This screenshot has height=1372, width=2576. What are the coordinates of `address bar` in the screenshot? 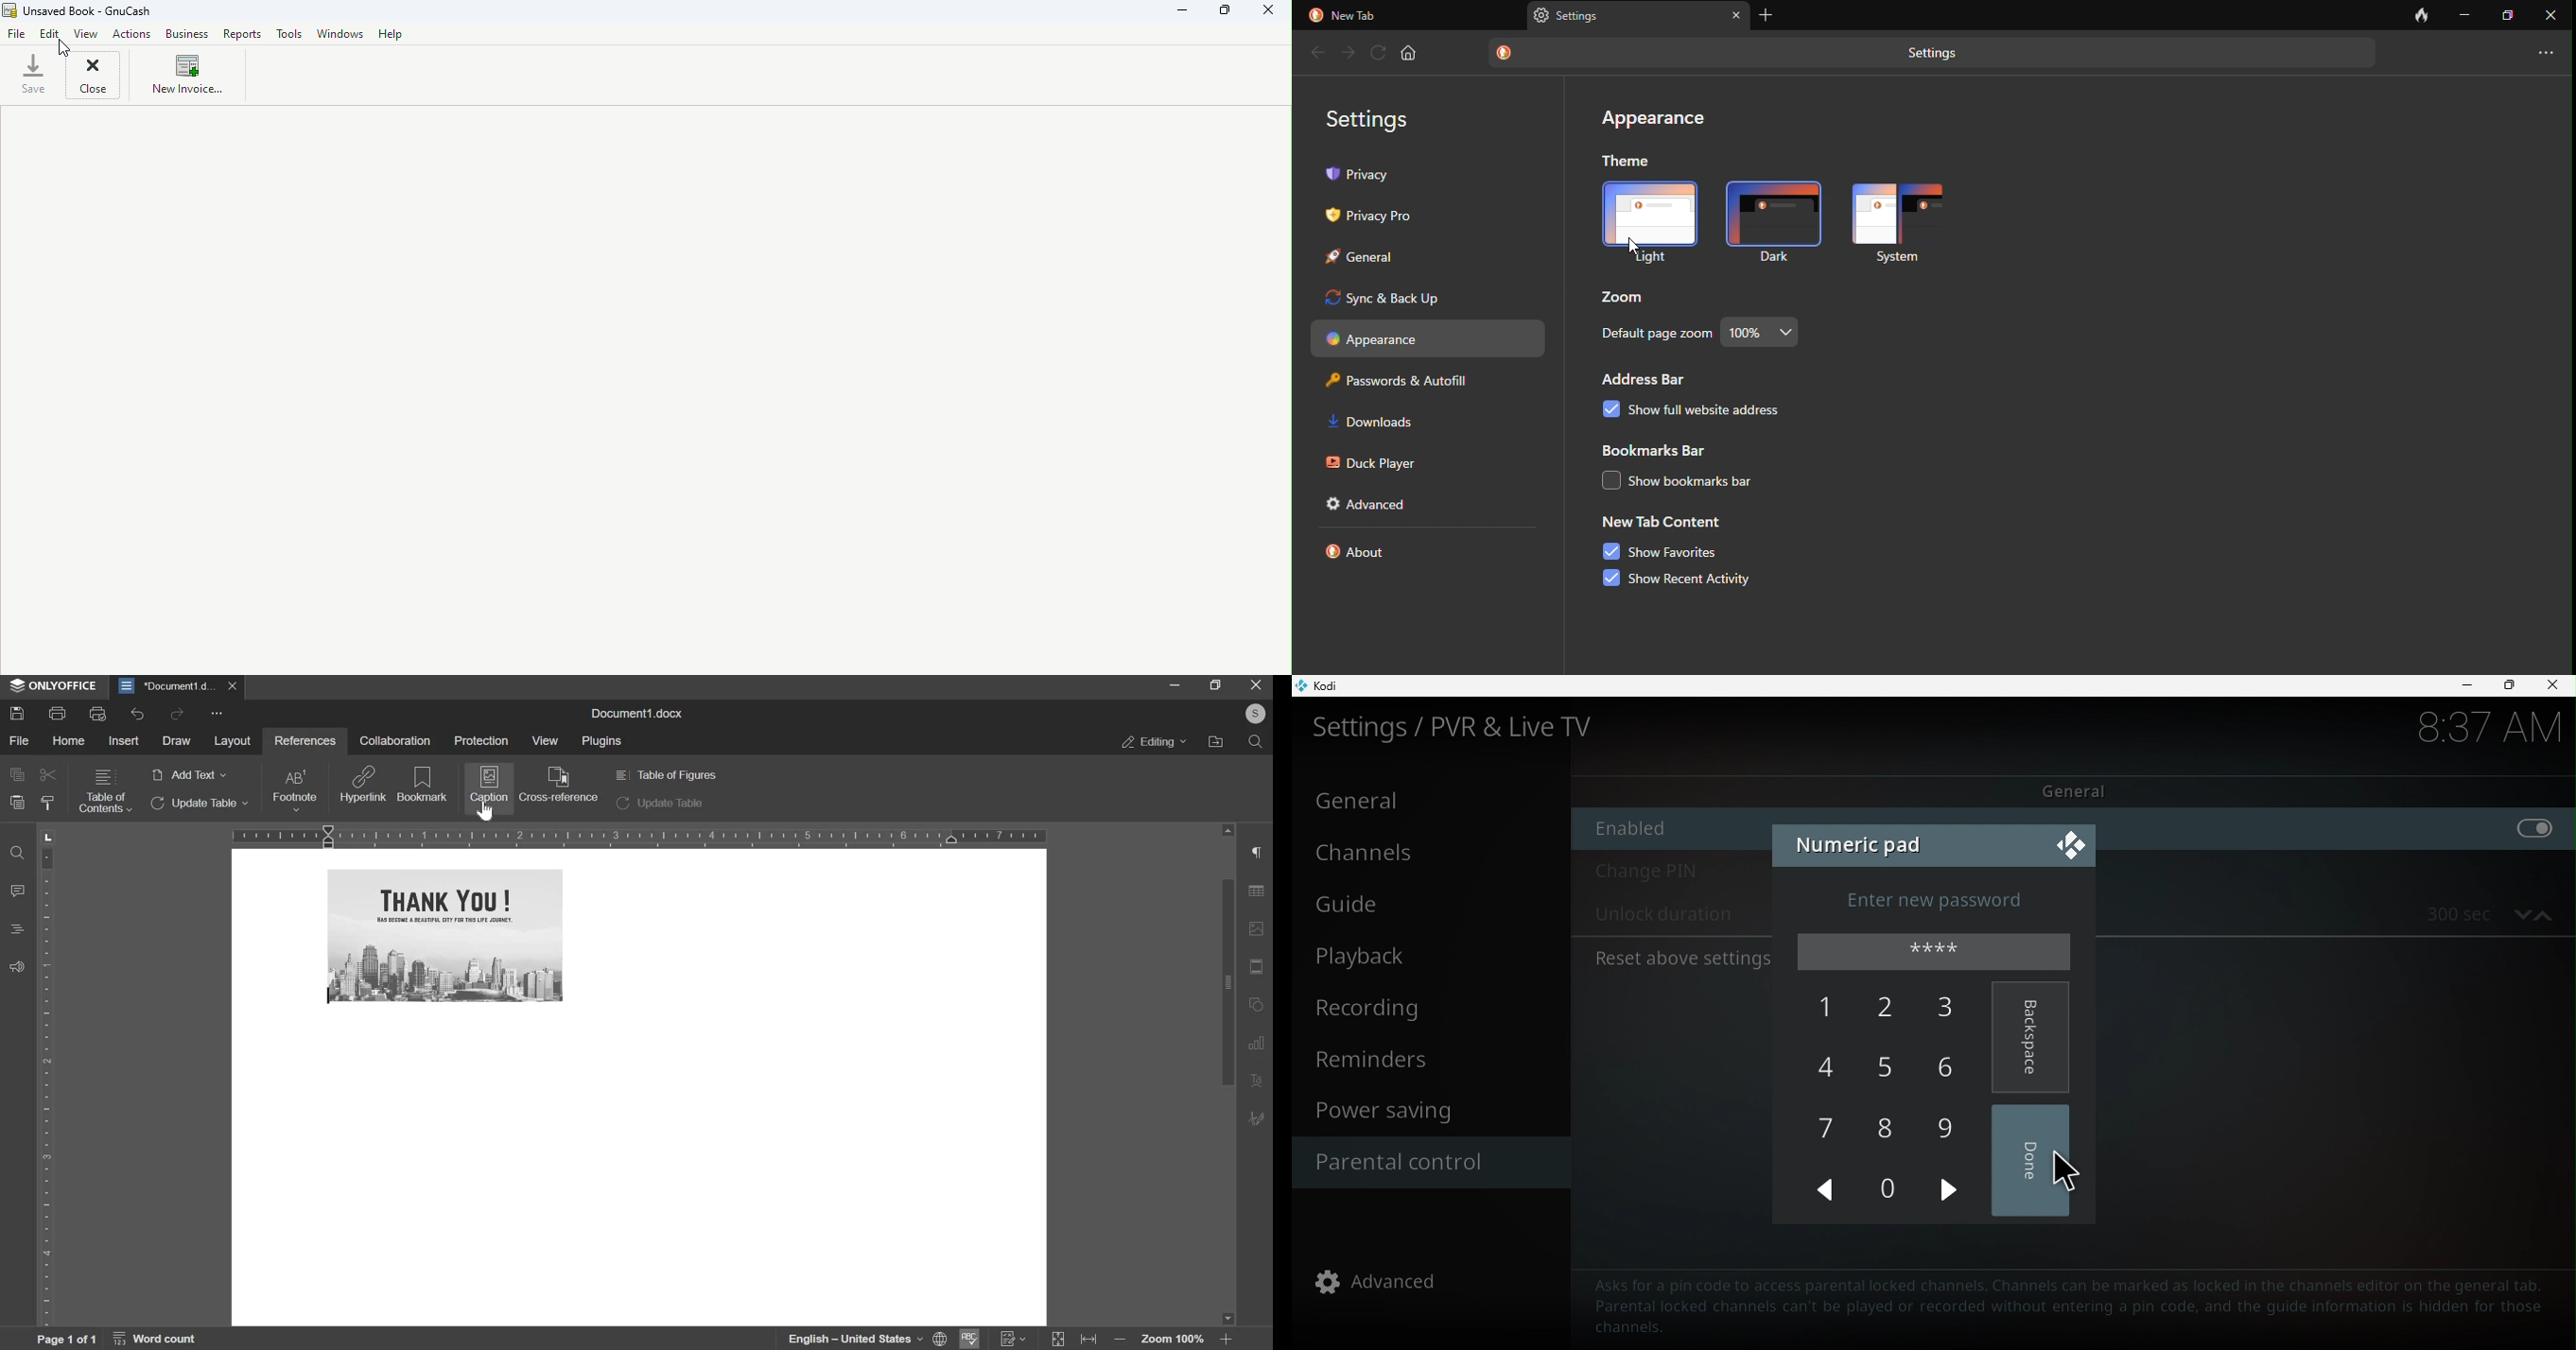 It's located at (1653, 380).